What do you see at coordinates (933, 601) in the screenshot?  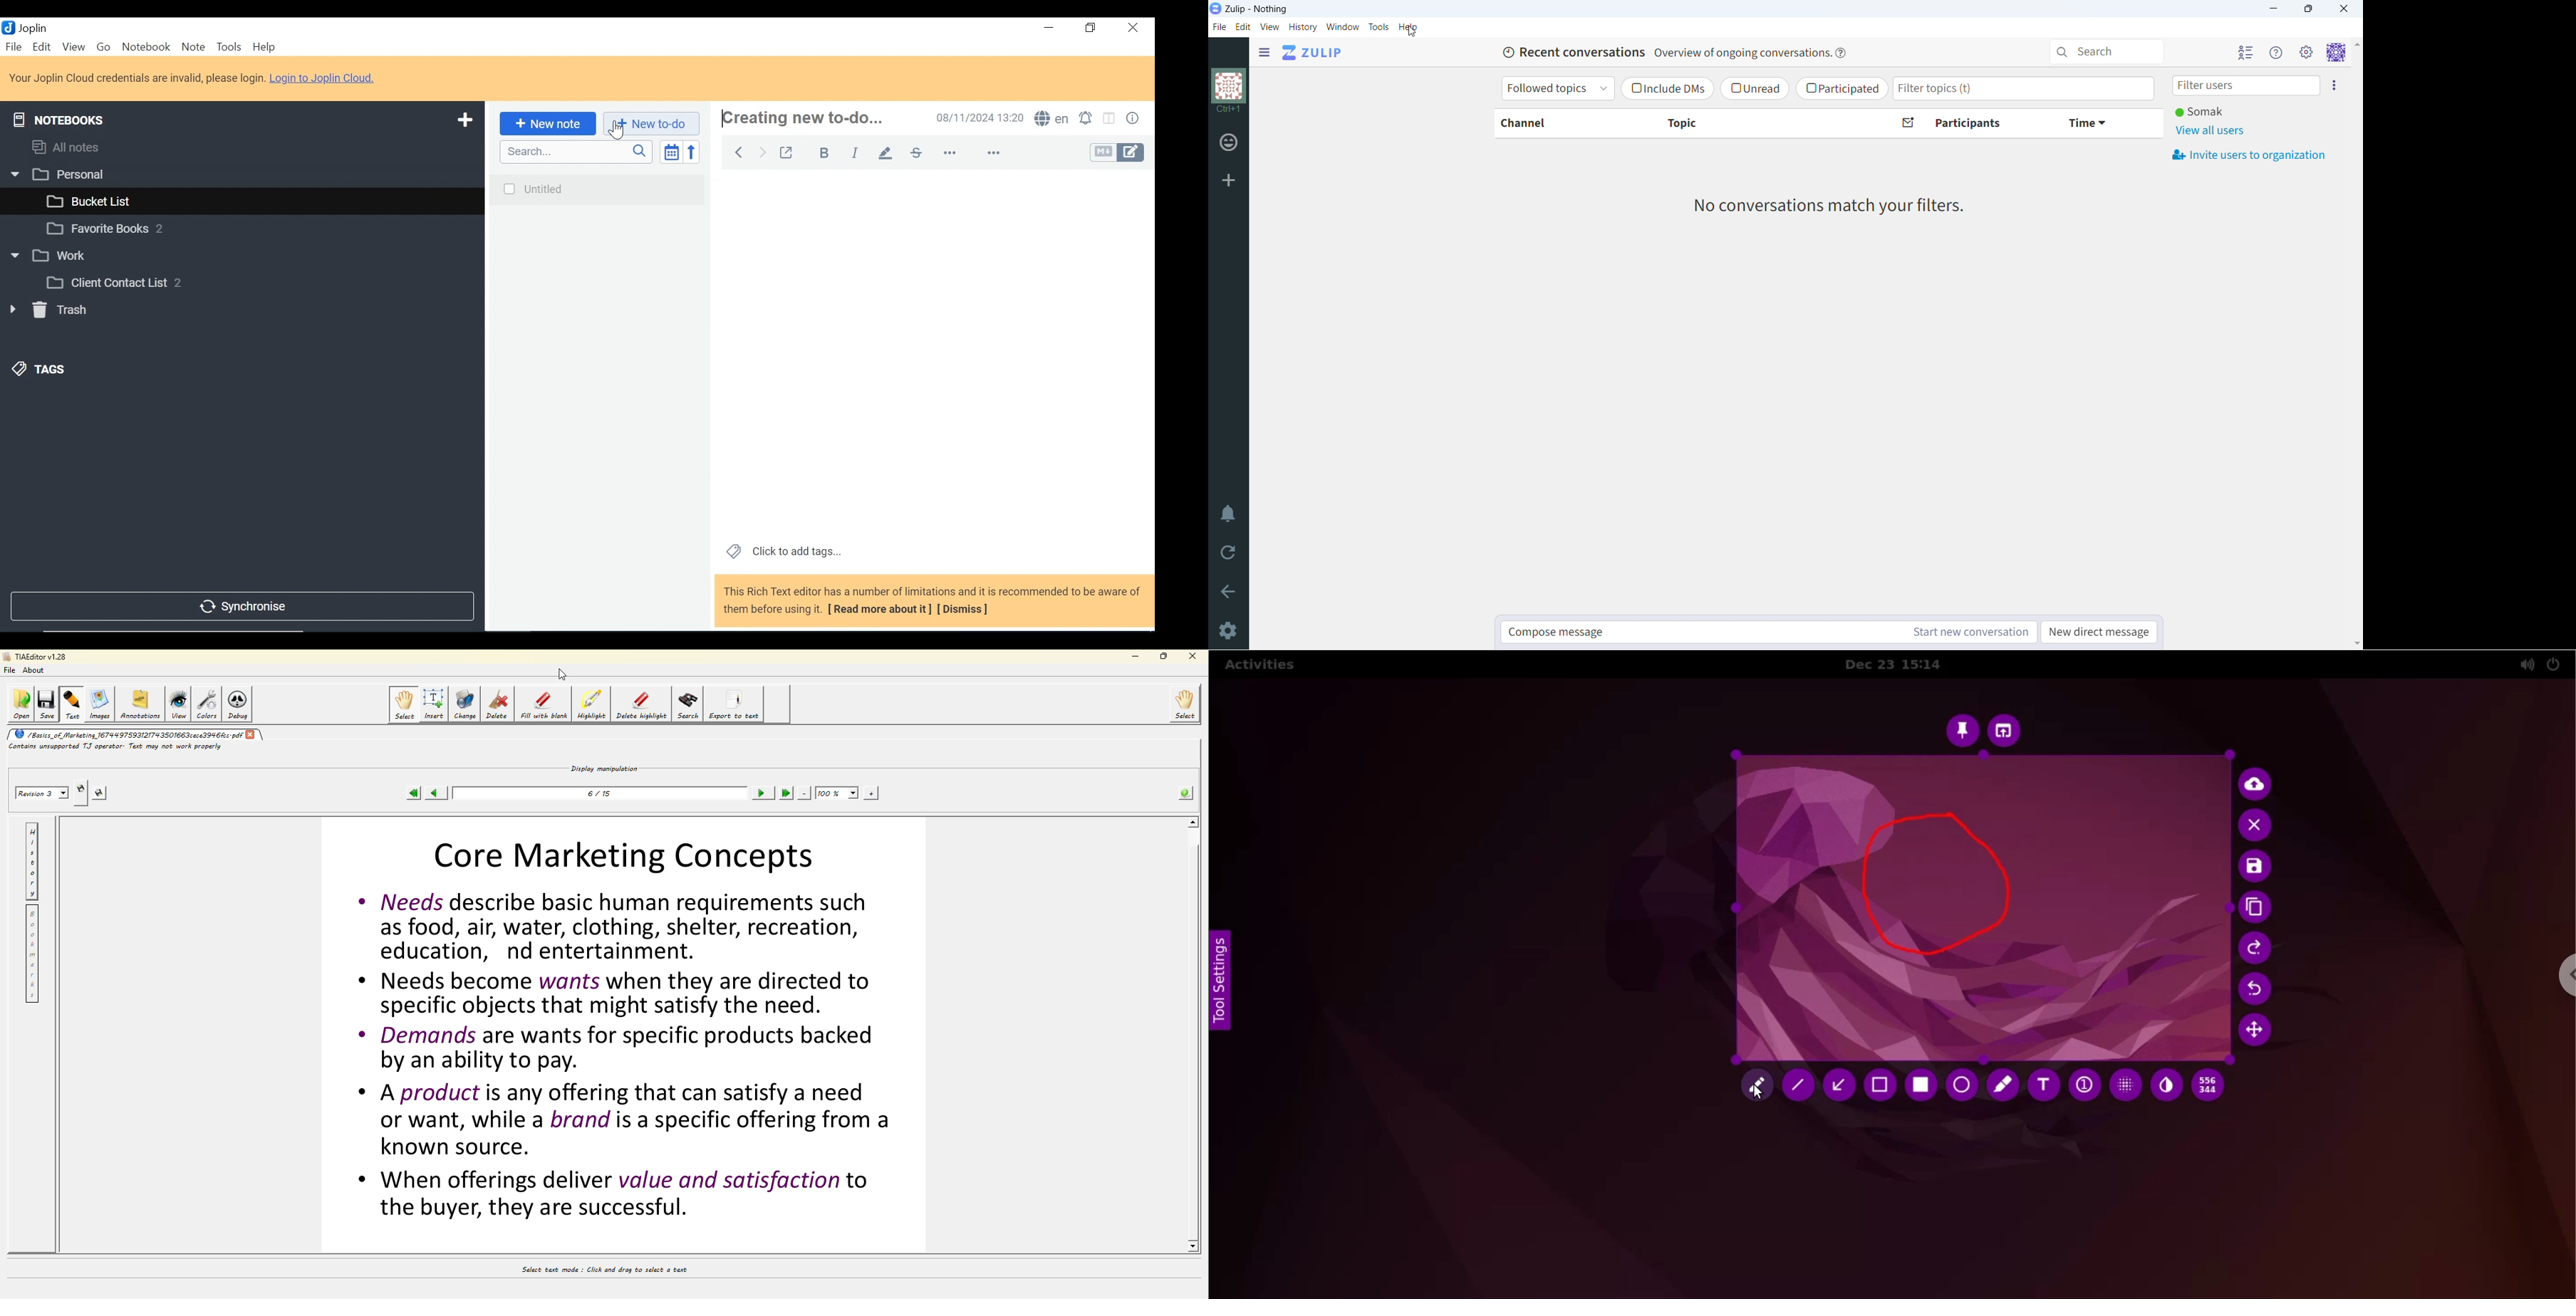 I see `This Rich Text editor has a number of limitations and it is recommended to be aware of them before using it` at bounding box center [933, 601].